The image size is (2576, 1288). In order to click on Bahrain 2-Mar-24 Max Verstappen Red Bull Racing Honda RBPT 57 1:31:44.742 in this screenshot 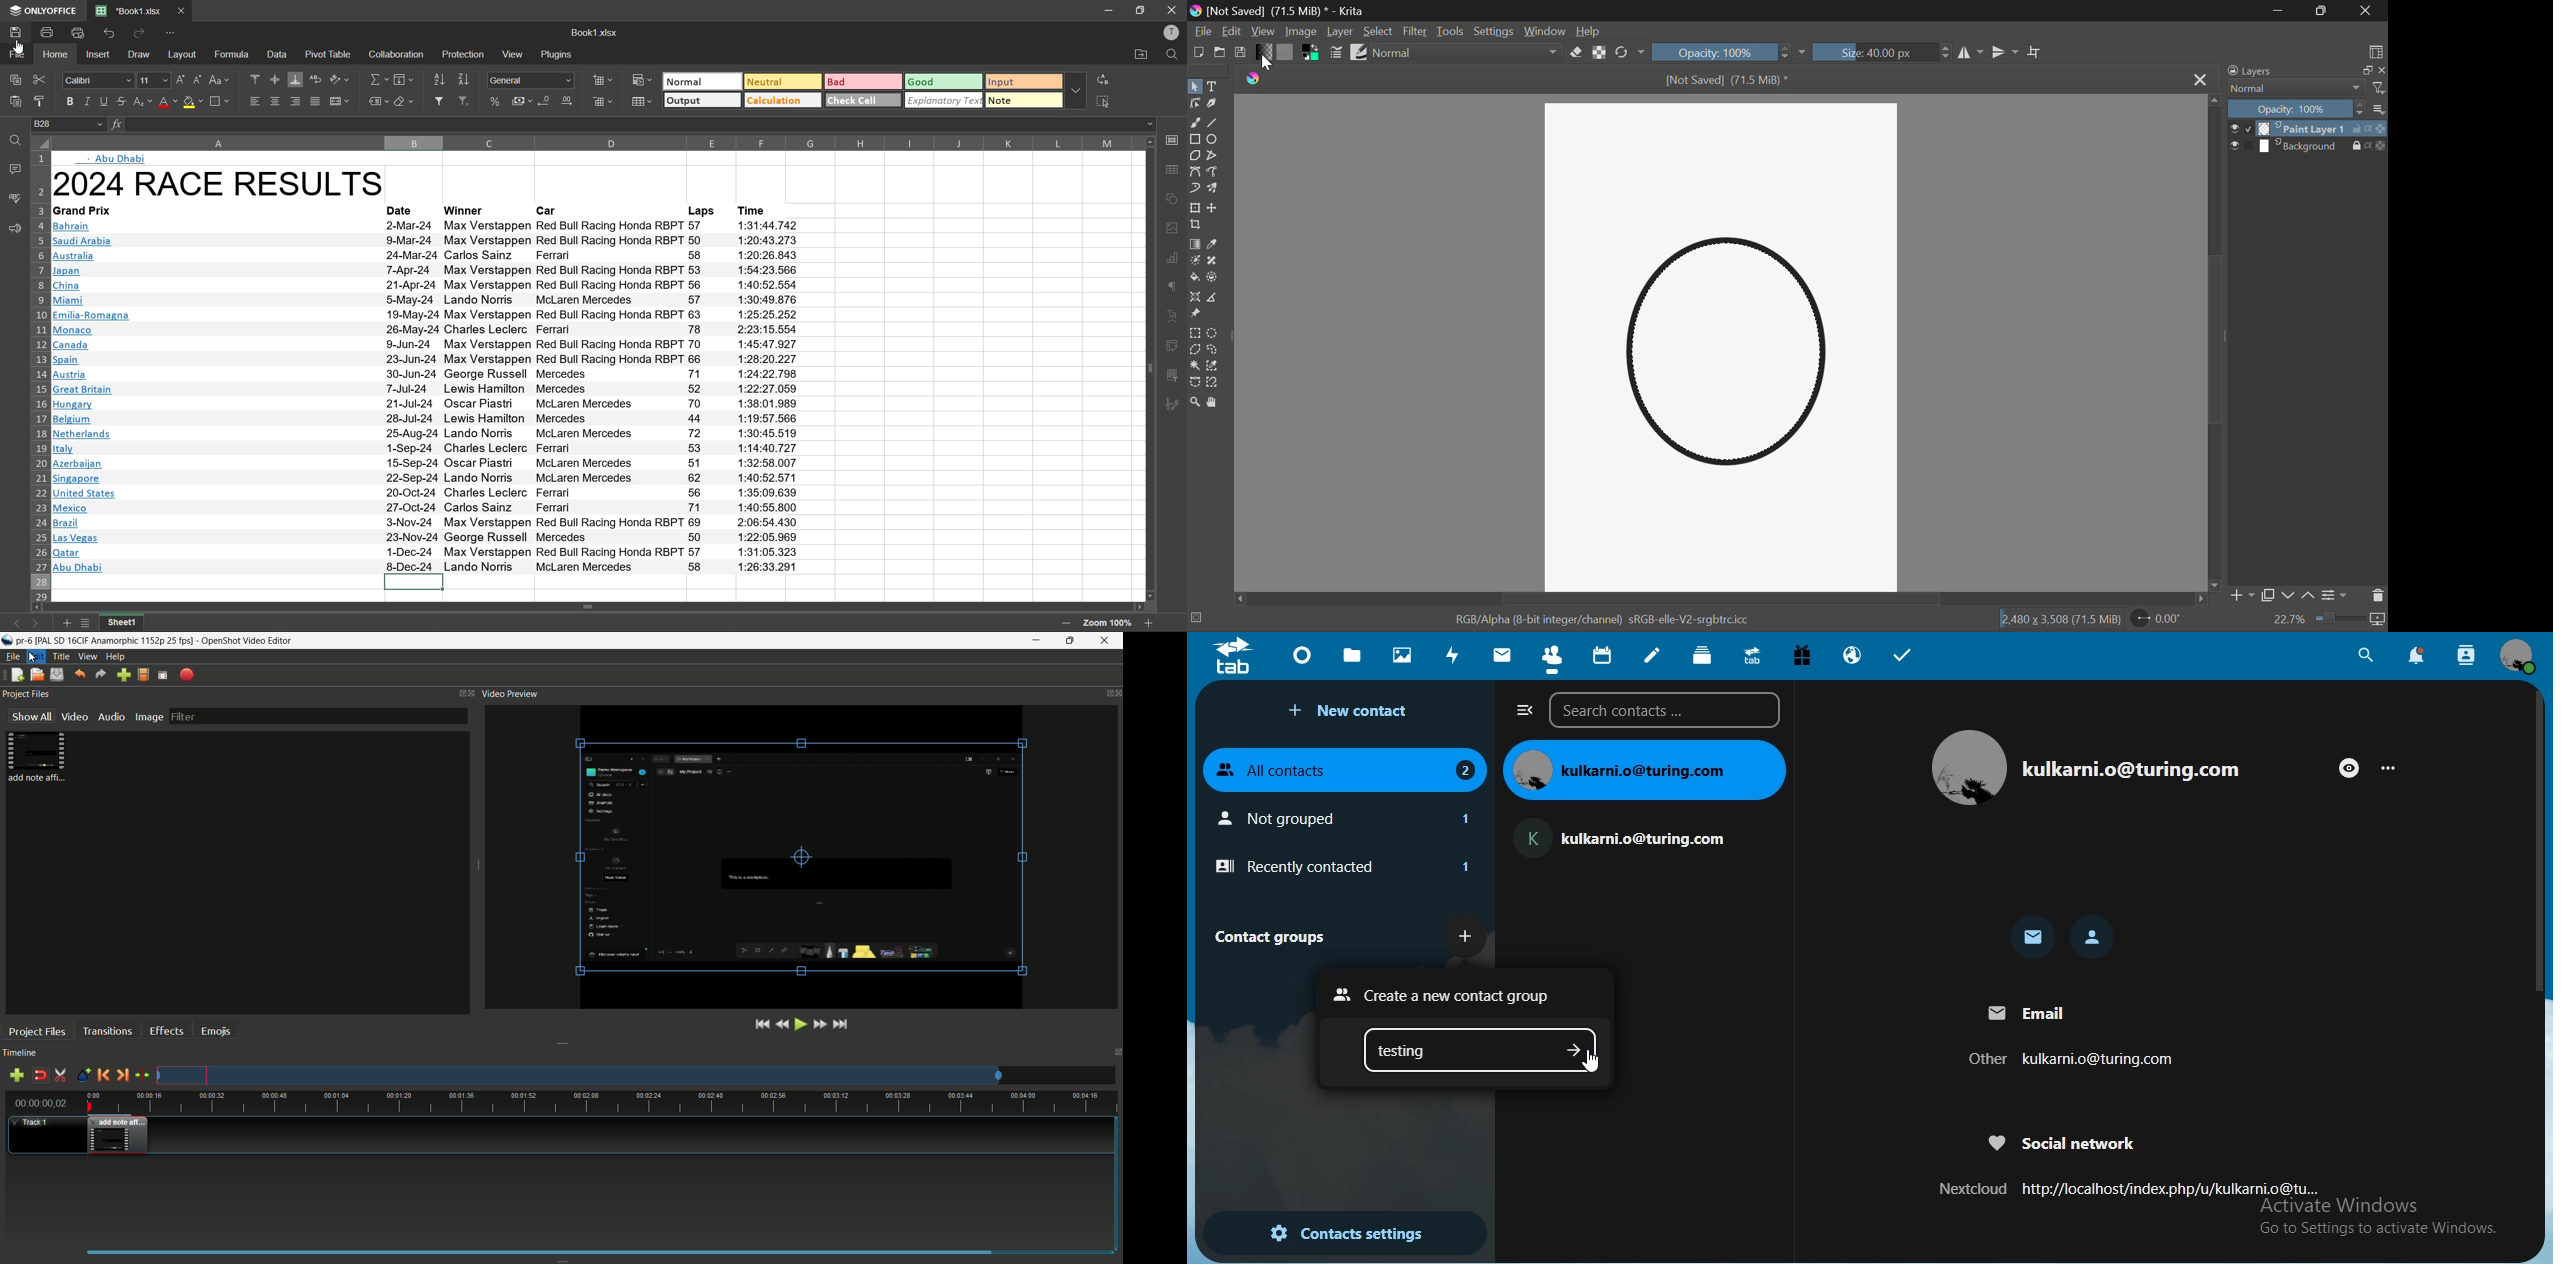, I will do `click(433, 226)`.